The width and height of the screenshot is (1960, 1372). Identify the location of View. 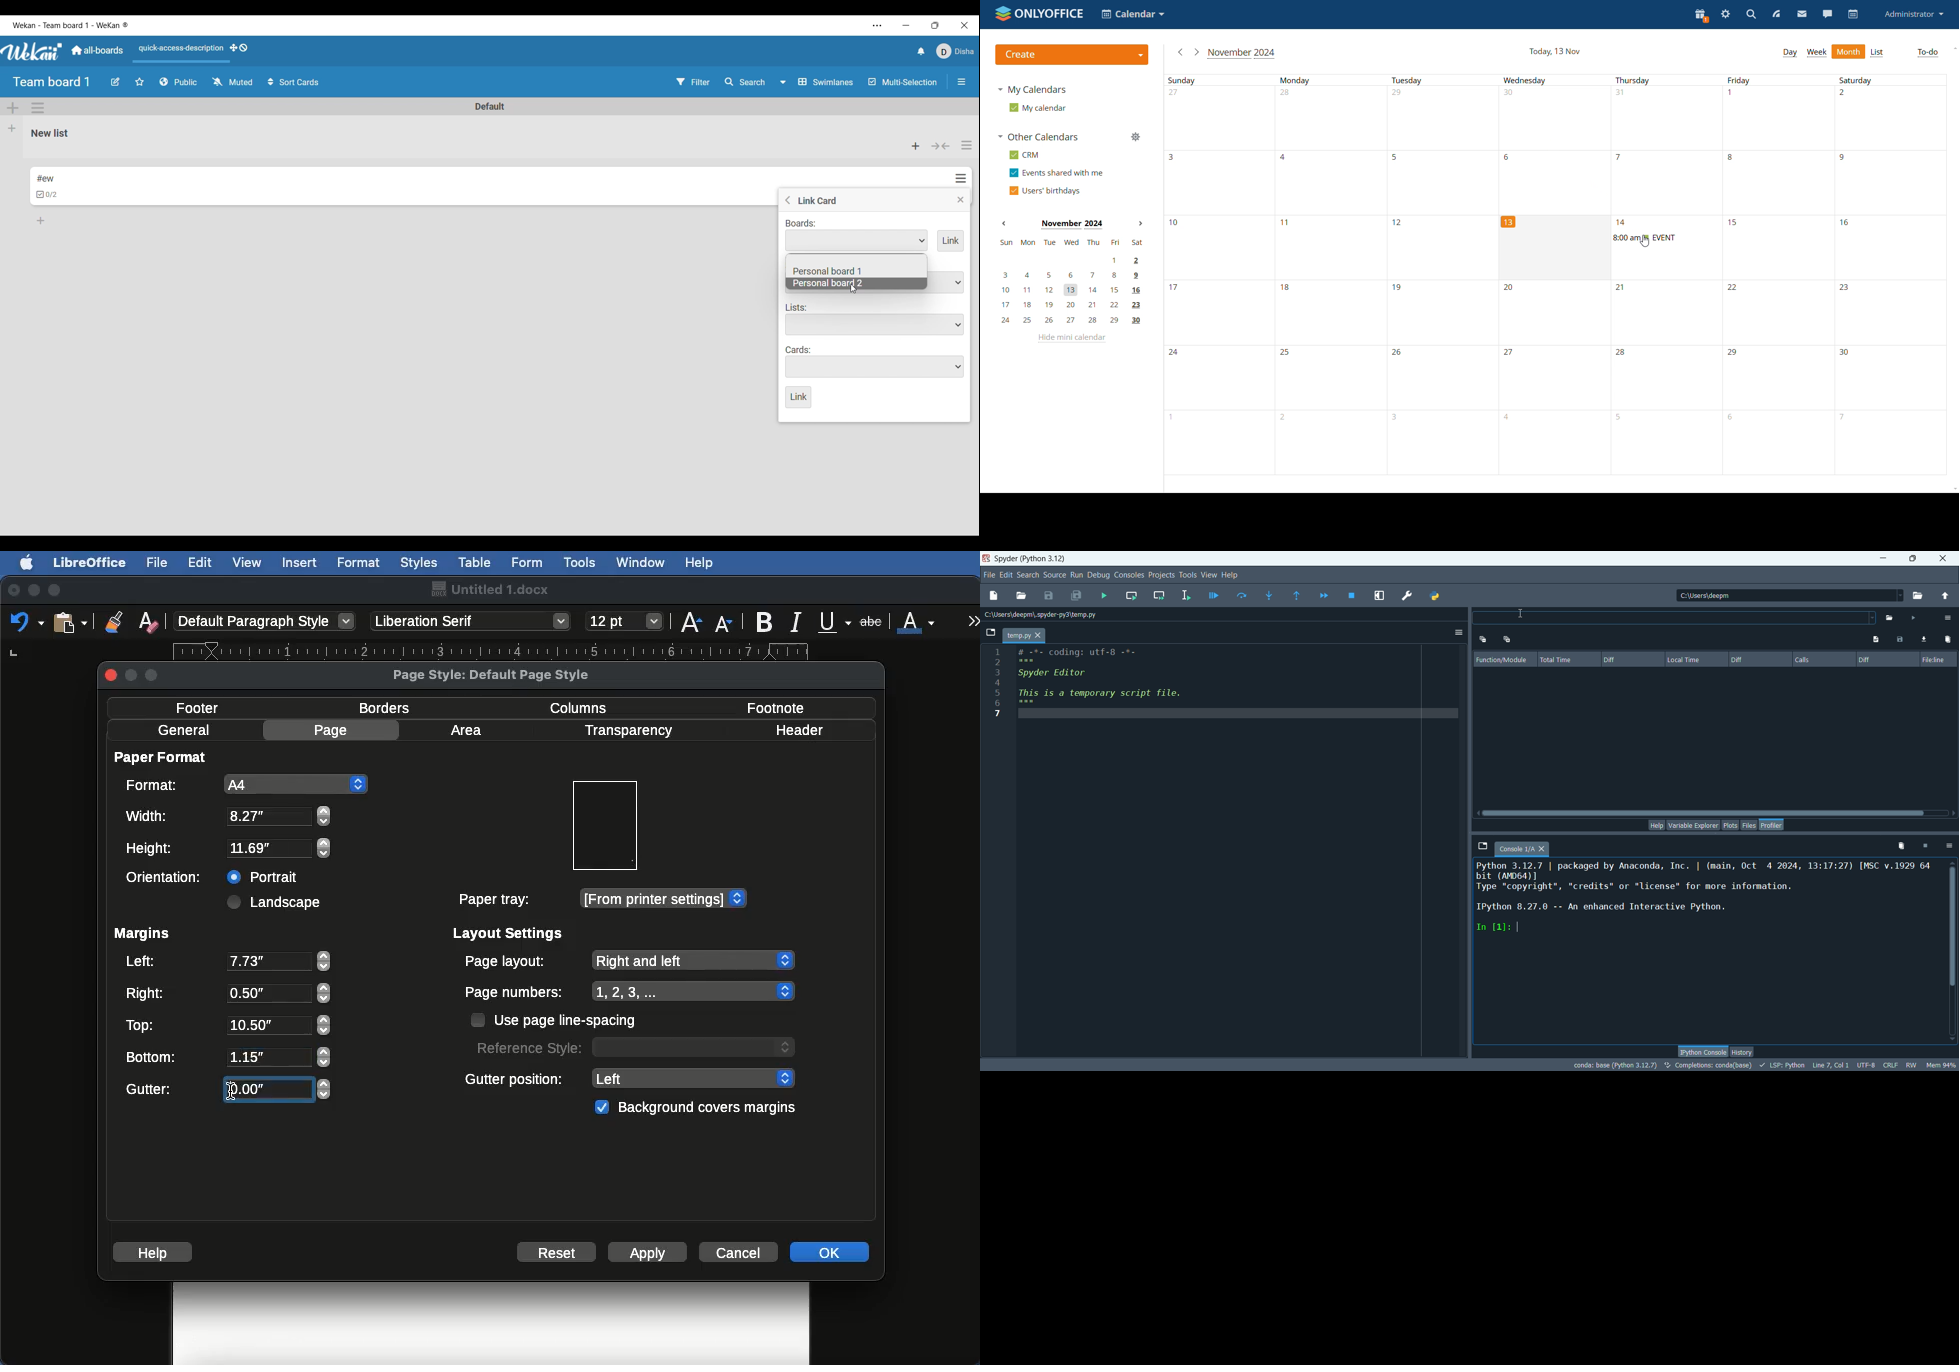
(248, 562).